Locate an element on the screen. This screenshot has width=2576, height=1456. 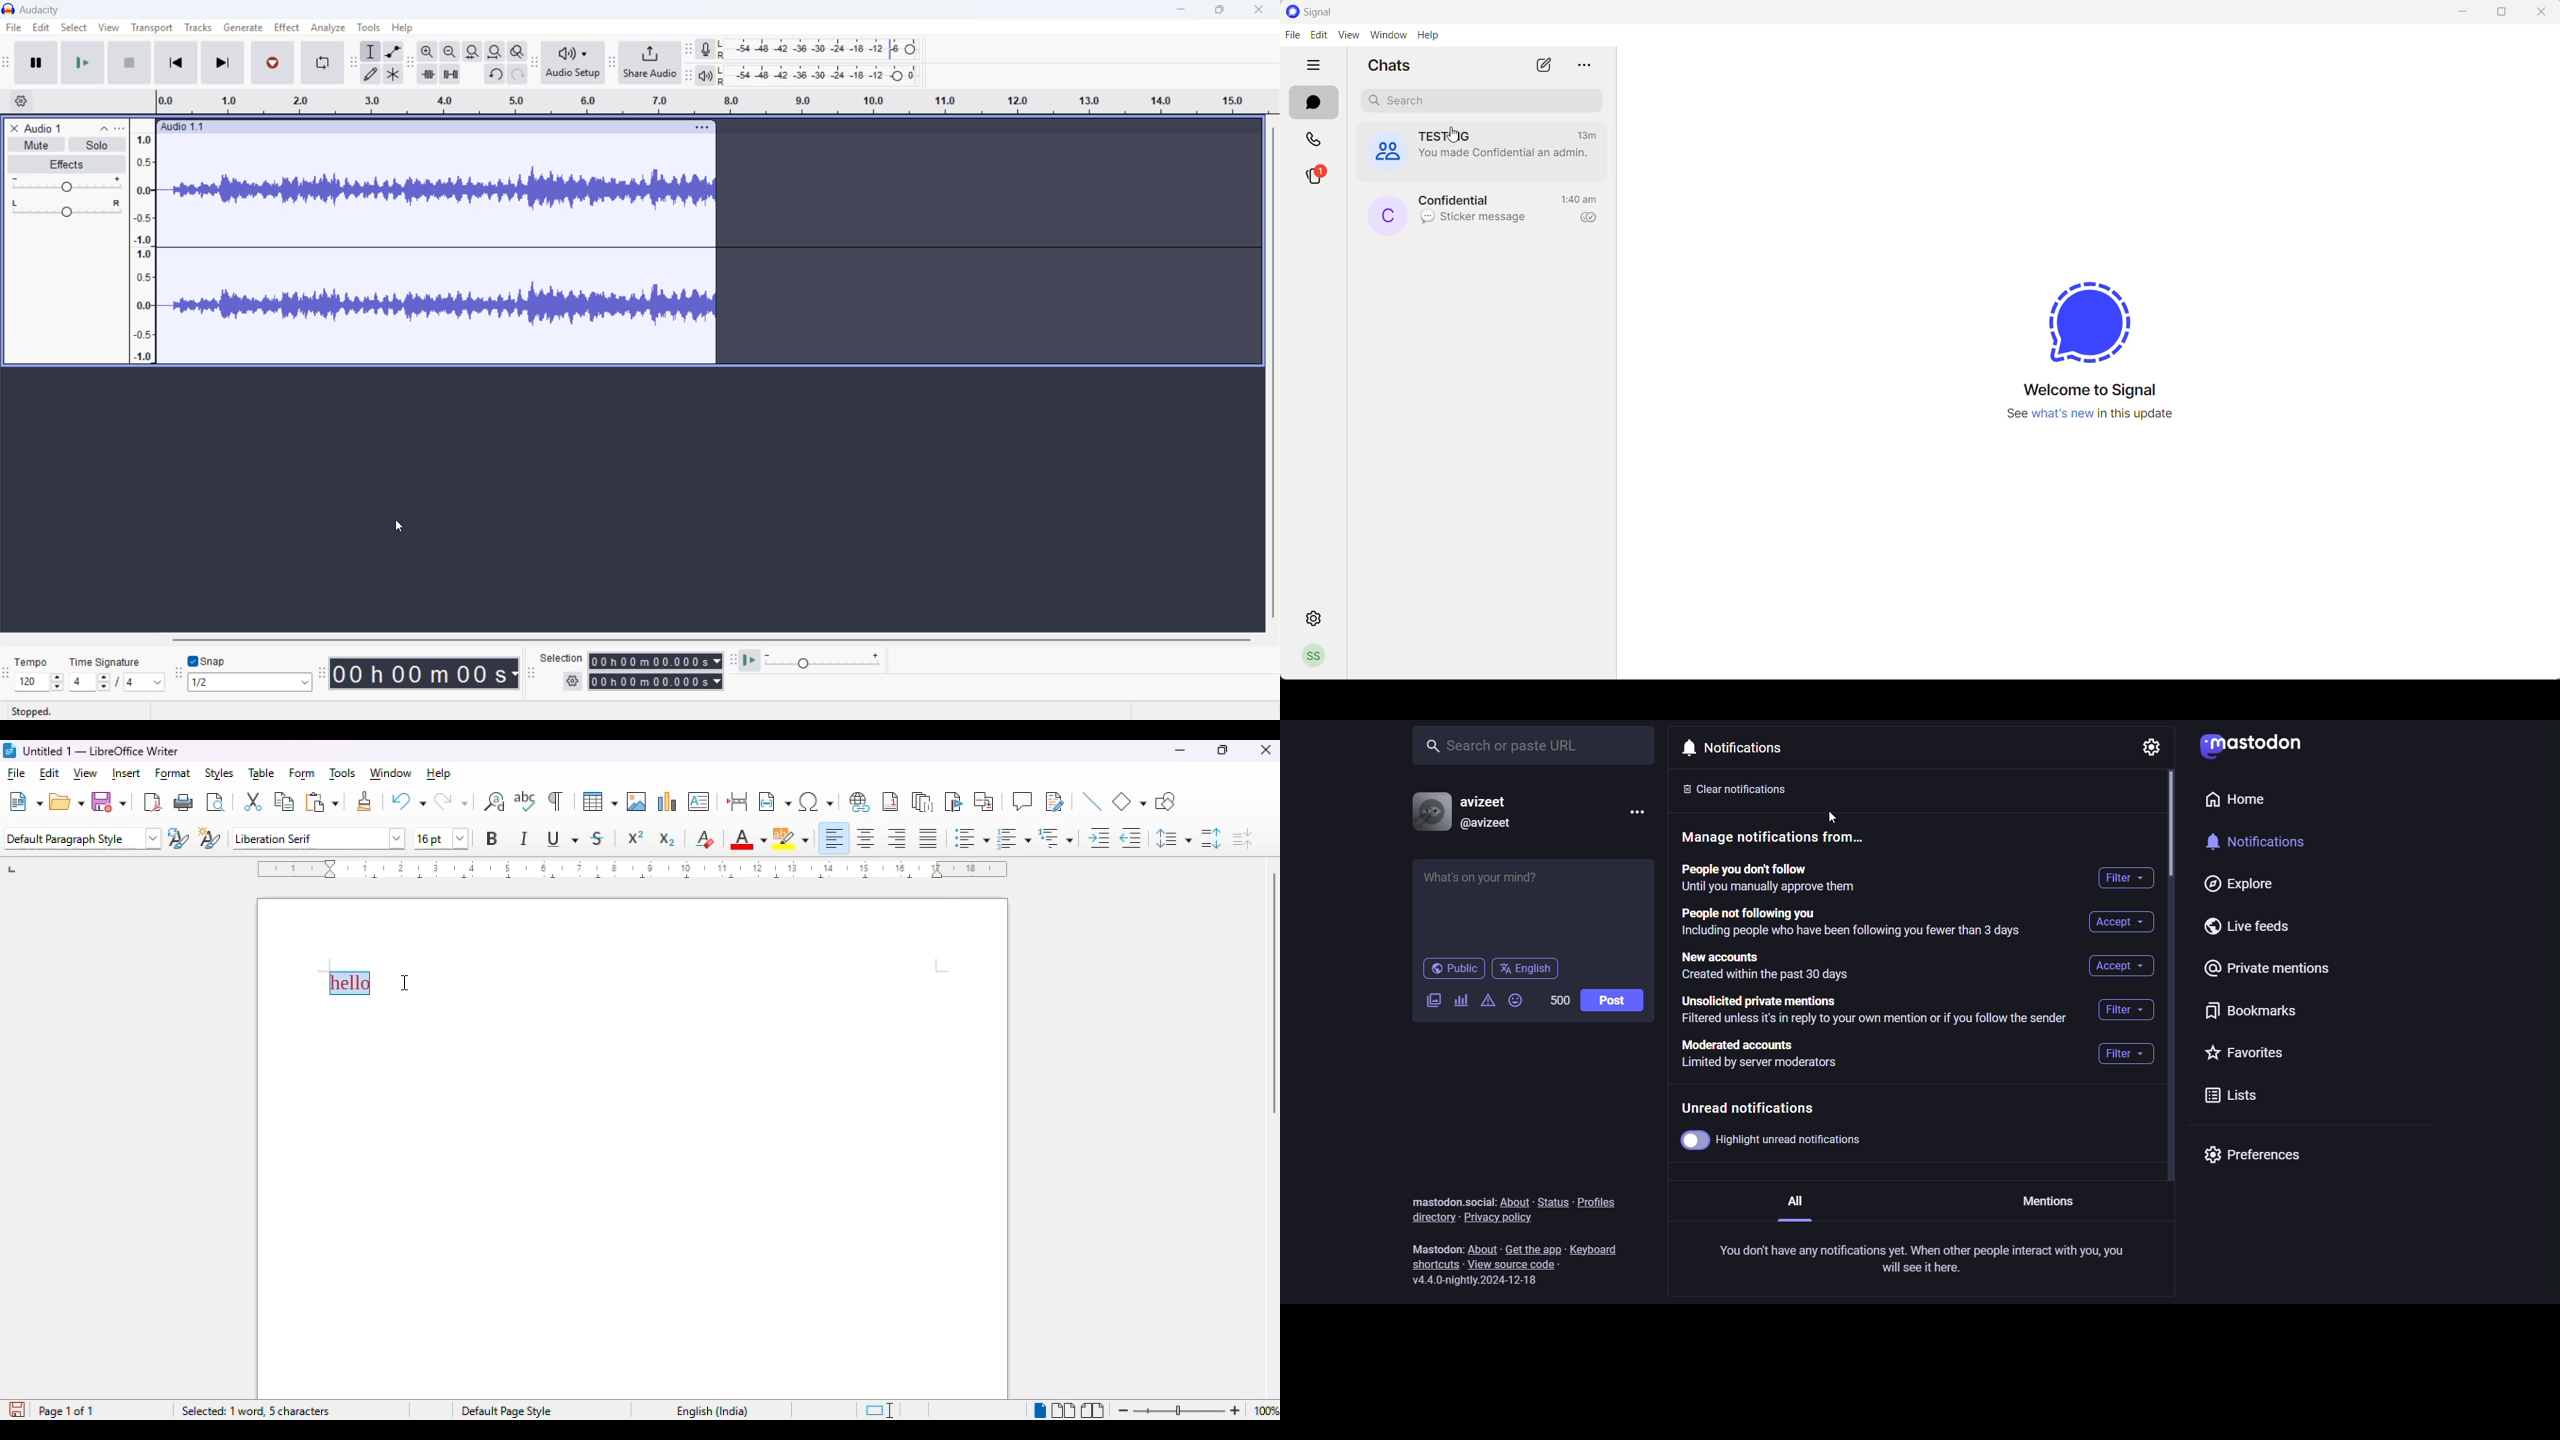
Click to drag is located at coordinates (413, 127).